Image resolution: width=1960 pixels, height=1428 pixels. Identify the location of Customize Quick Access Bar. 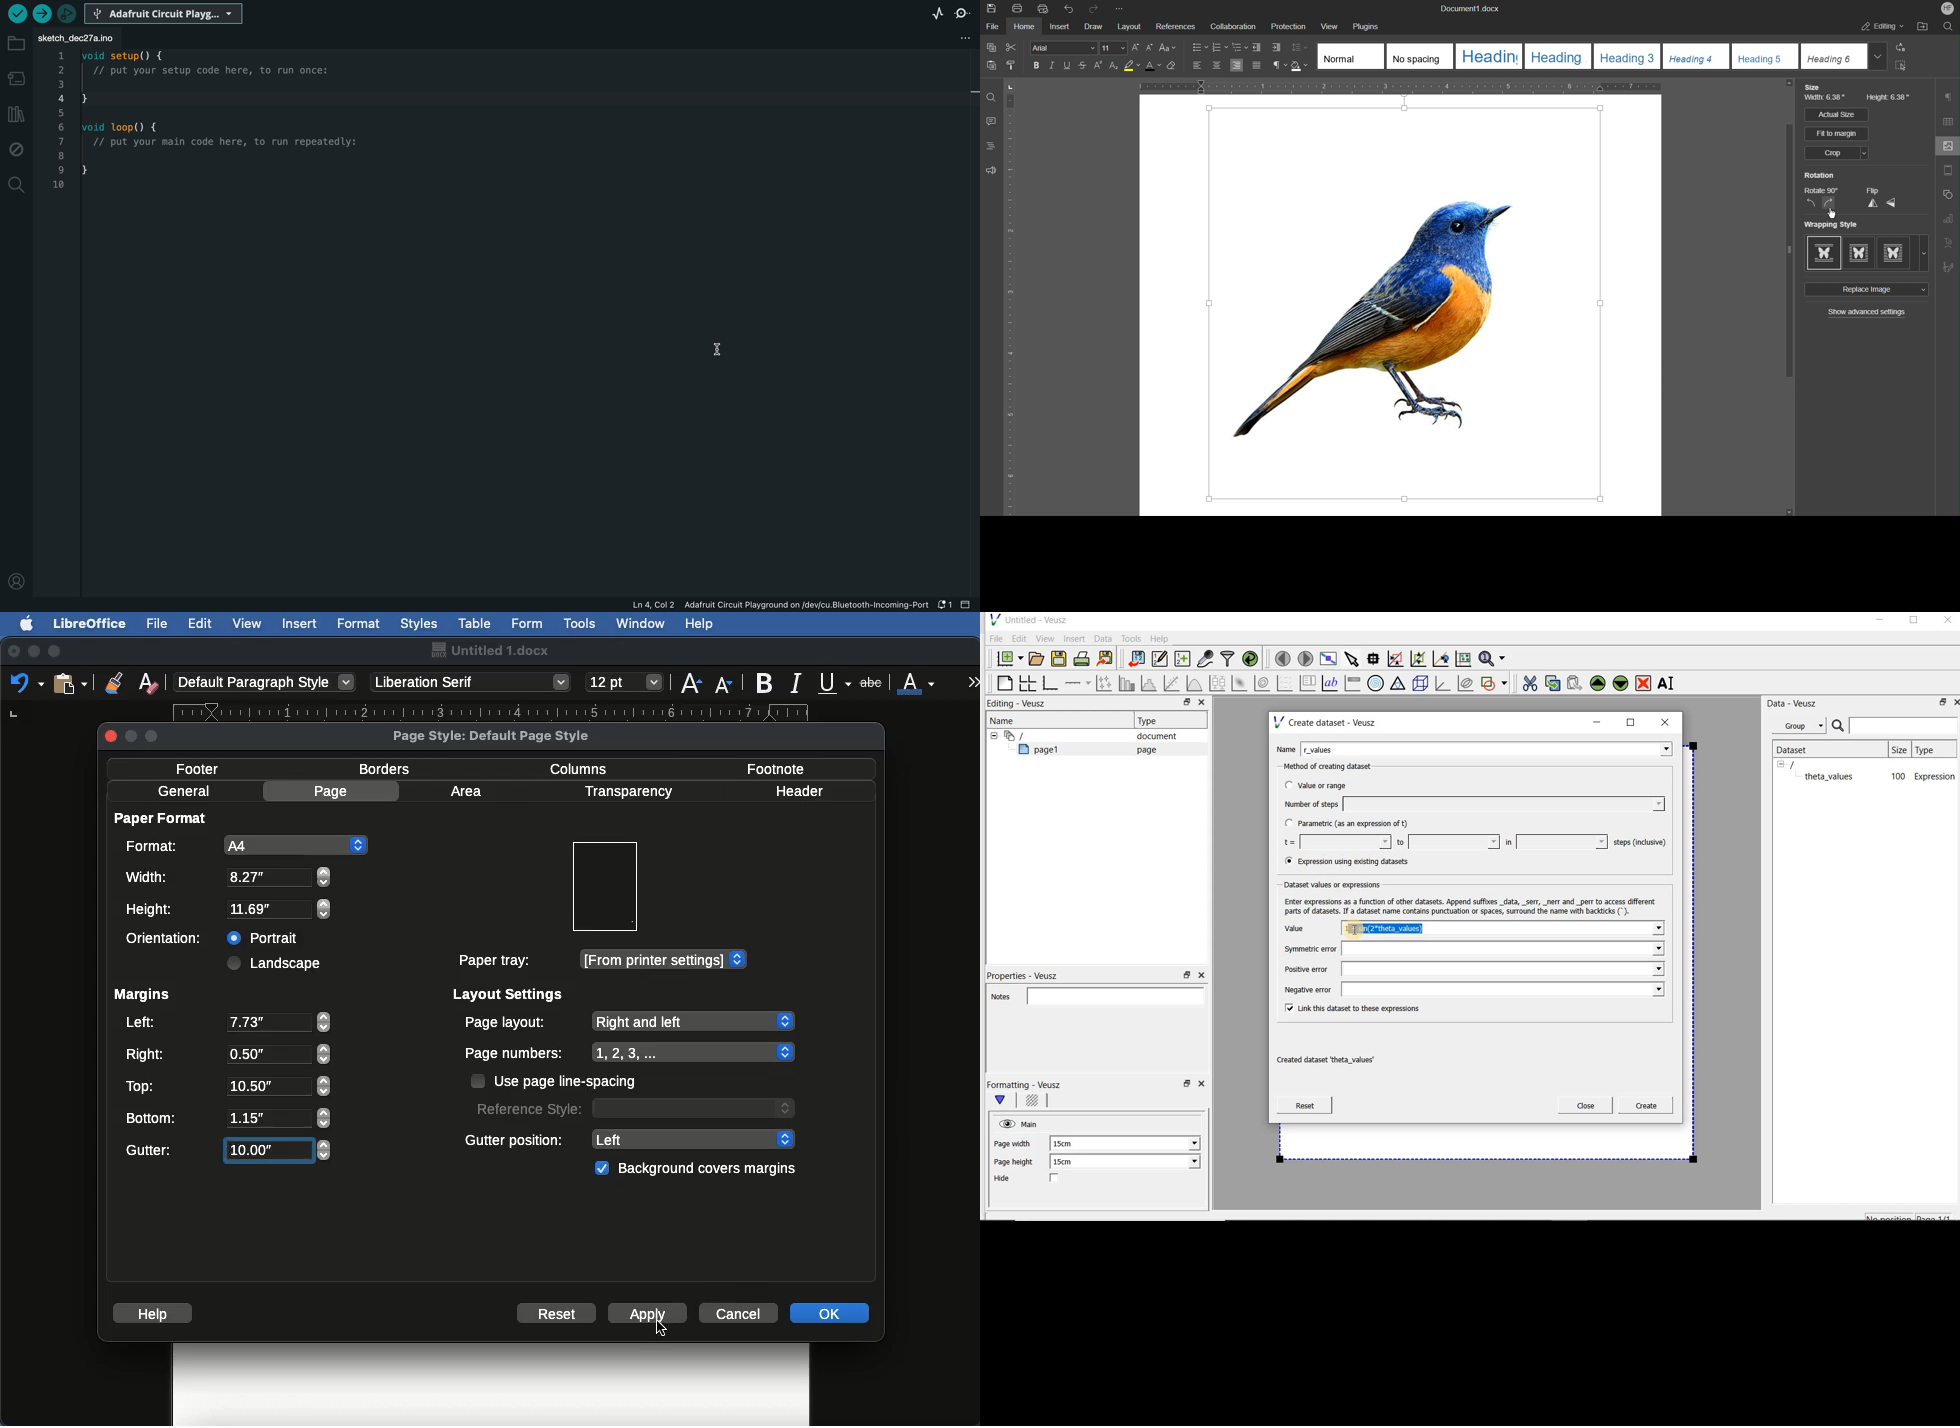
(1119, 7).